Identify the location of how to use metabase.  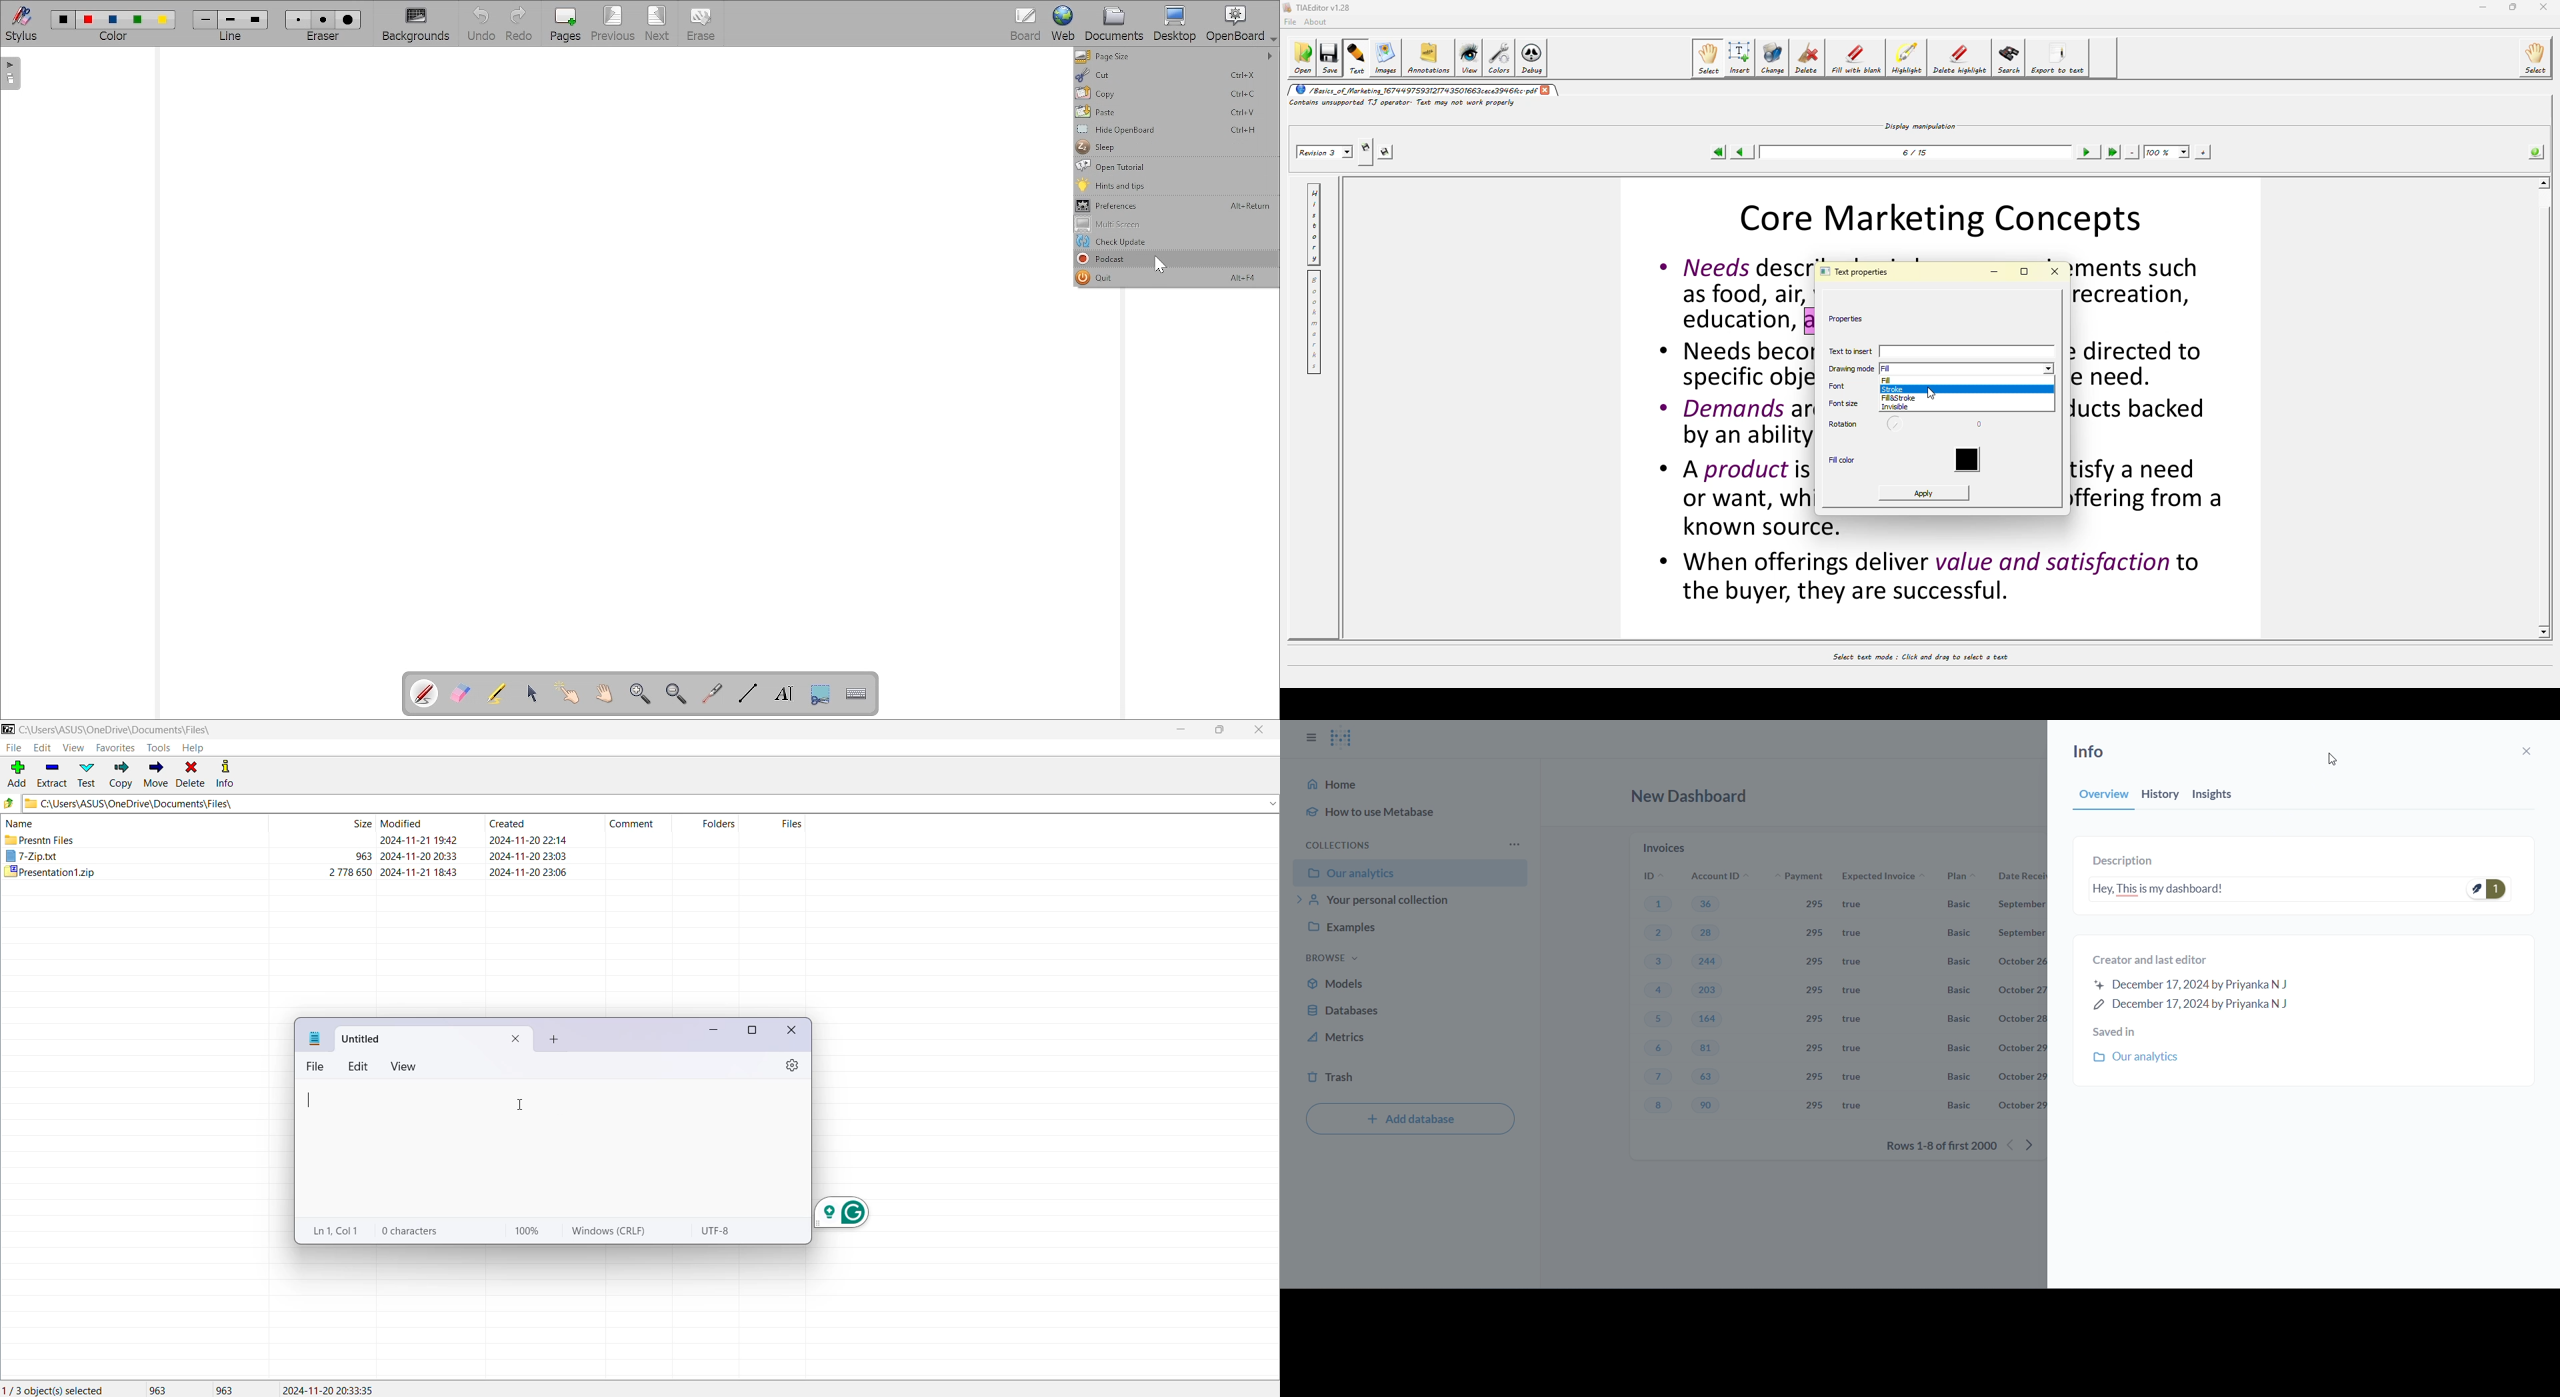
(1385, 809).